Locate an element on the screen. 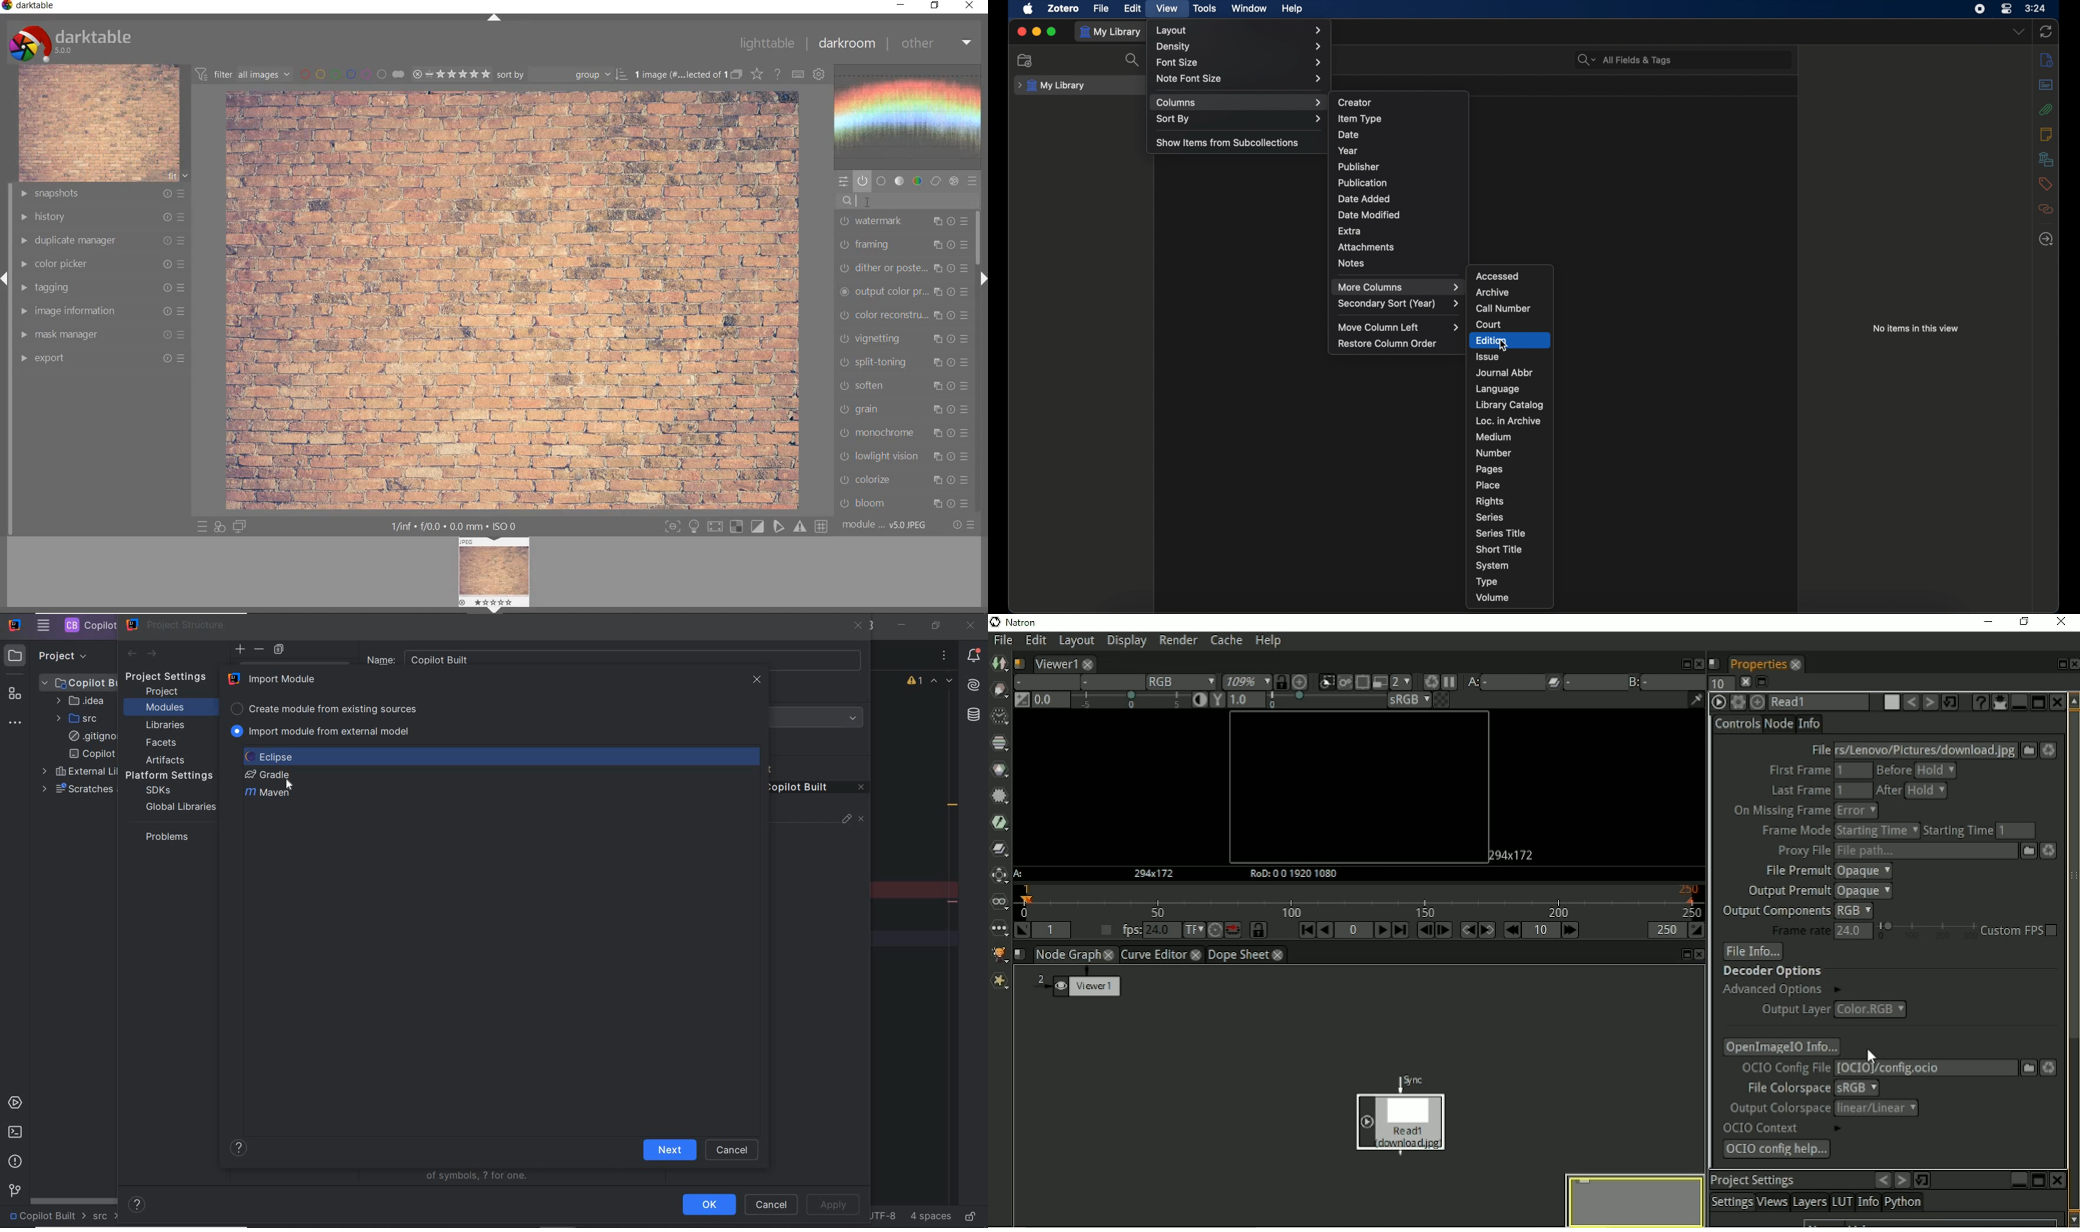 Image resolution: width=2100 pixels, height=1232 pixels. archive is located at coordinates (1492, 292).